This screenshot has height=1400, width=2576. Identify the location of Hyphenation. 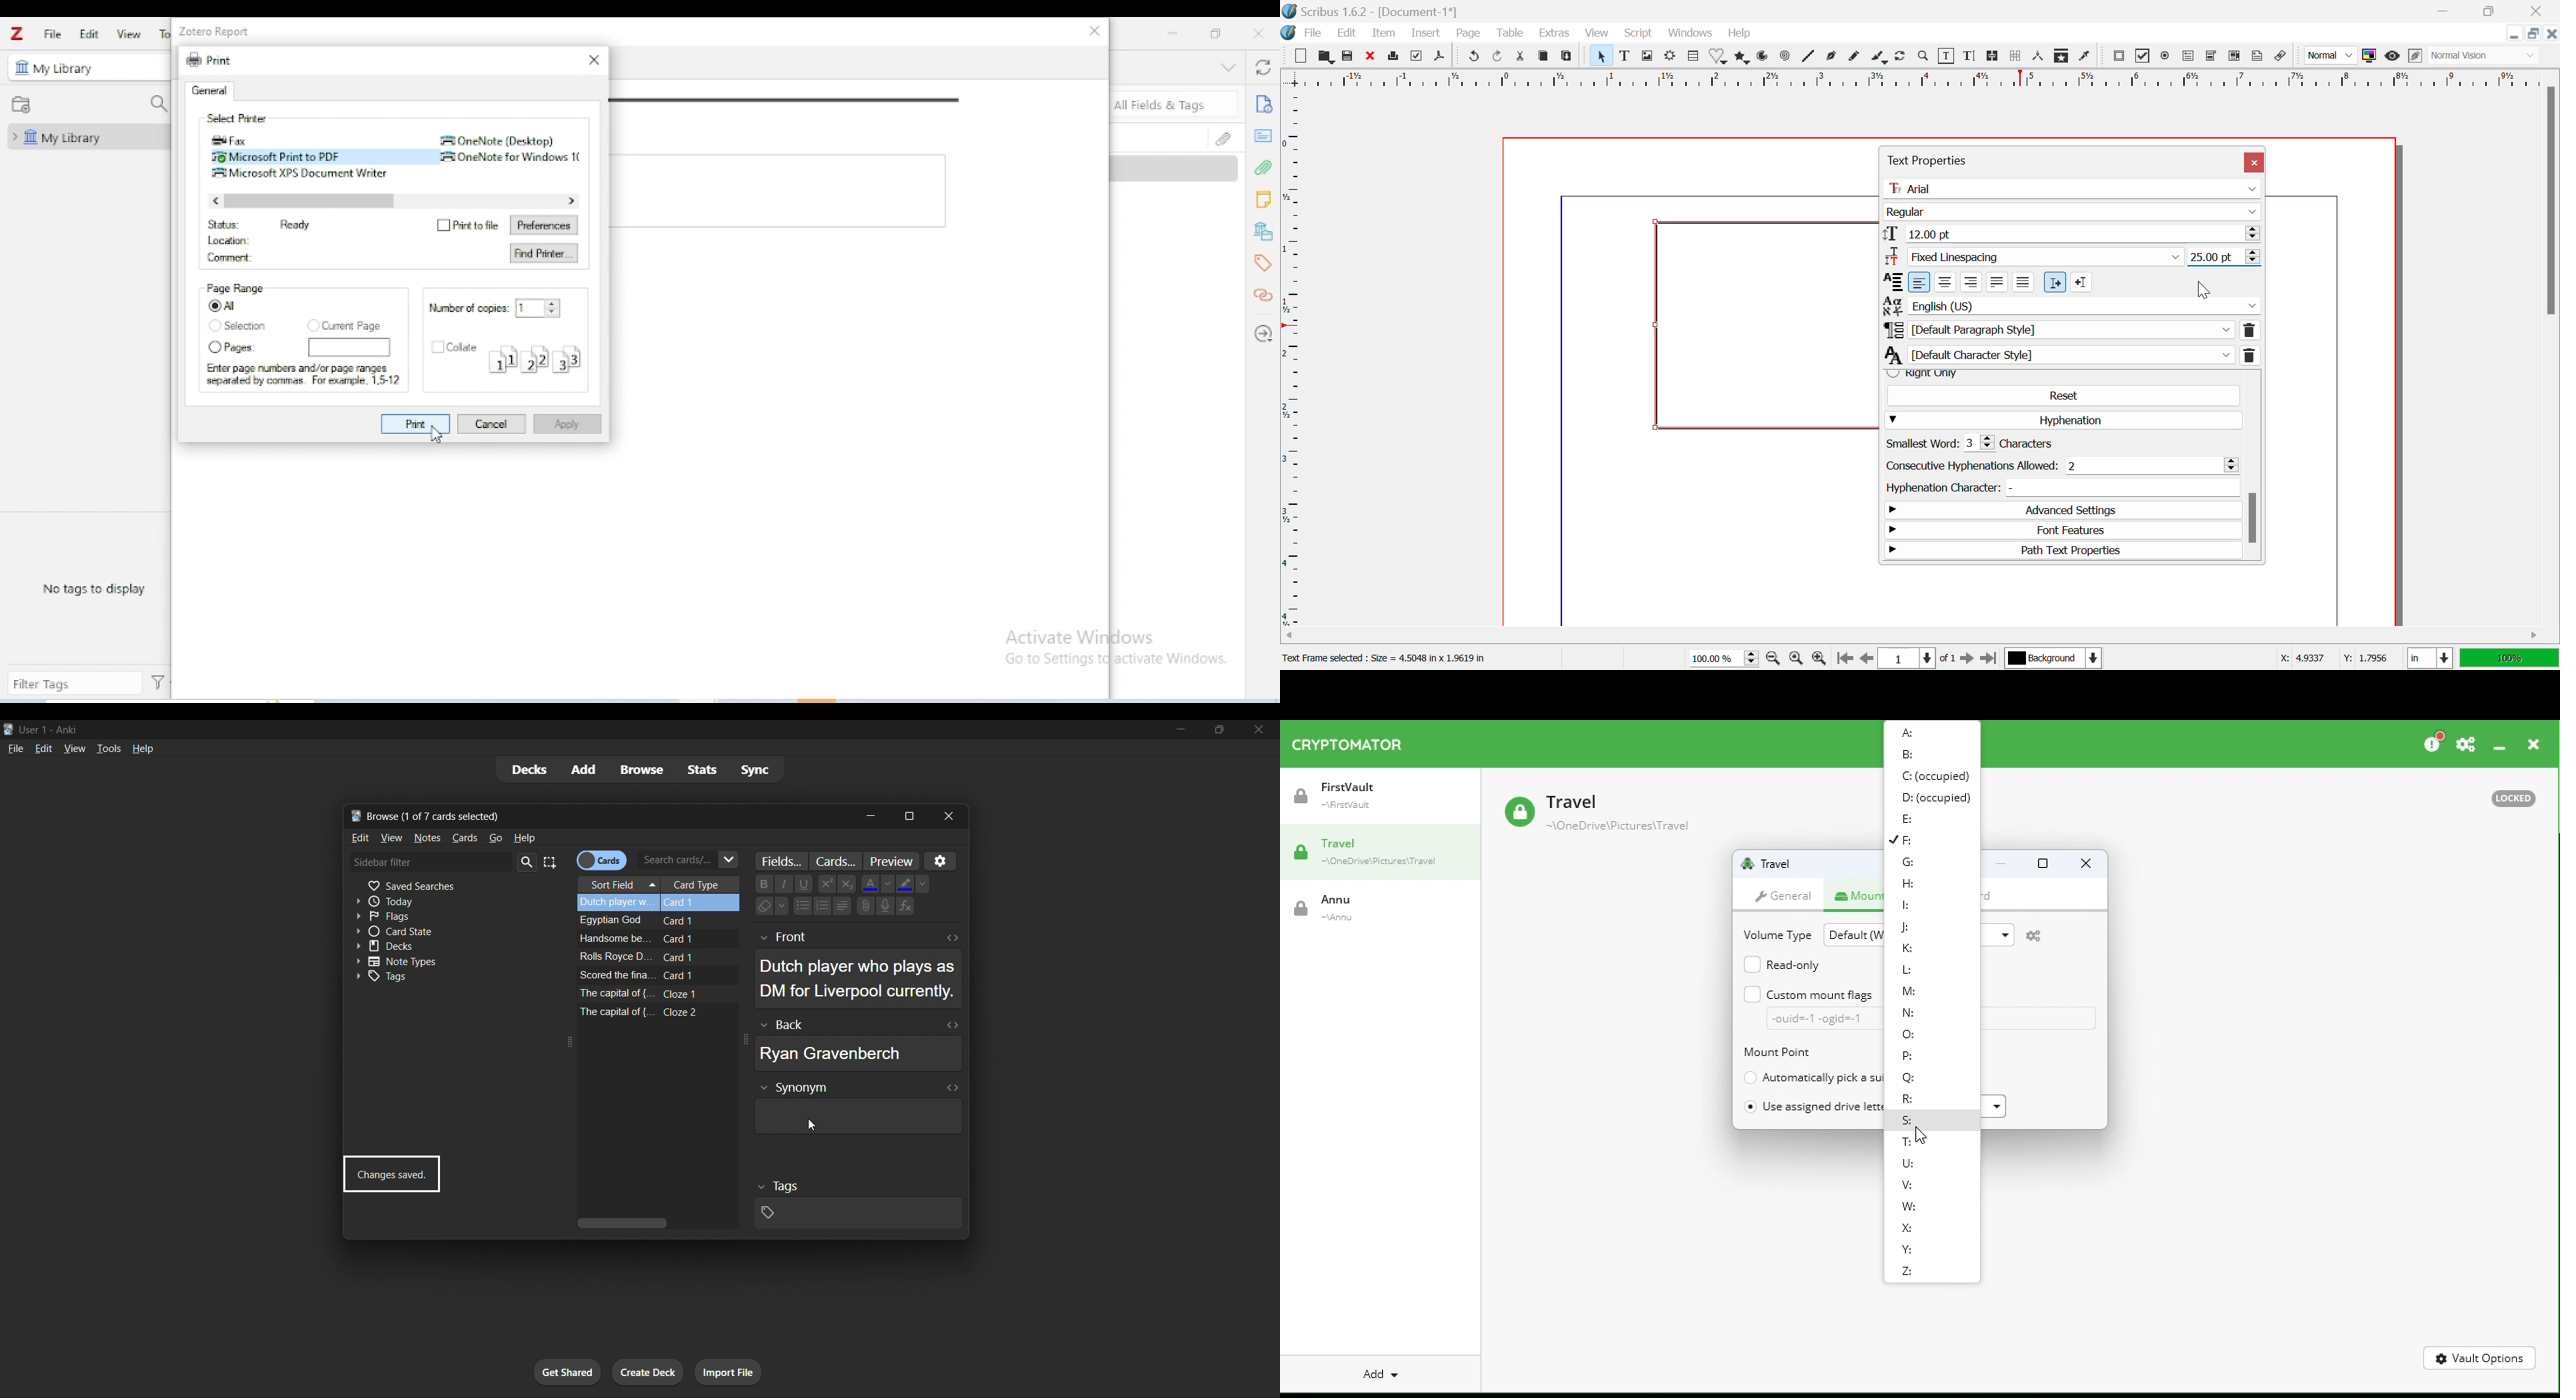
(2064, 421).